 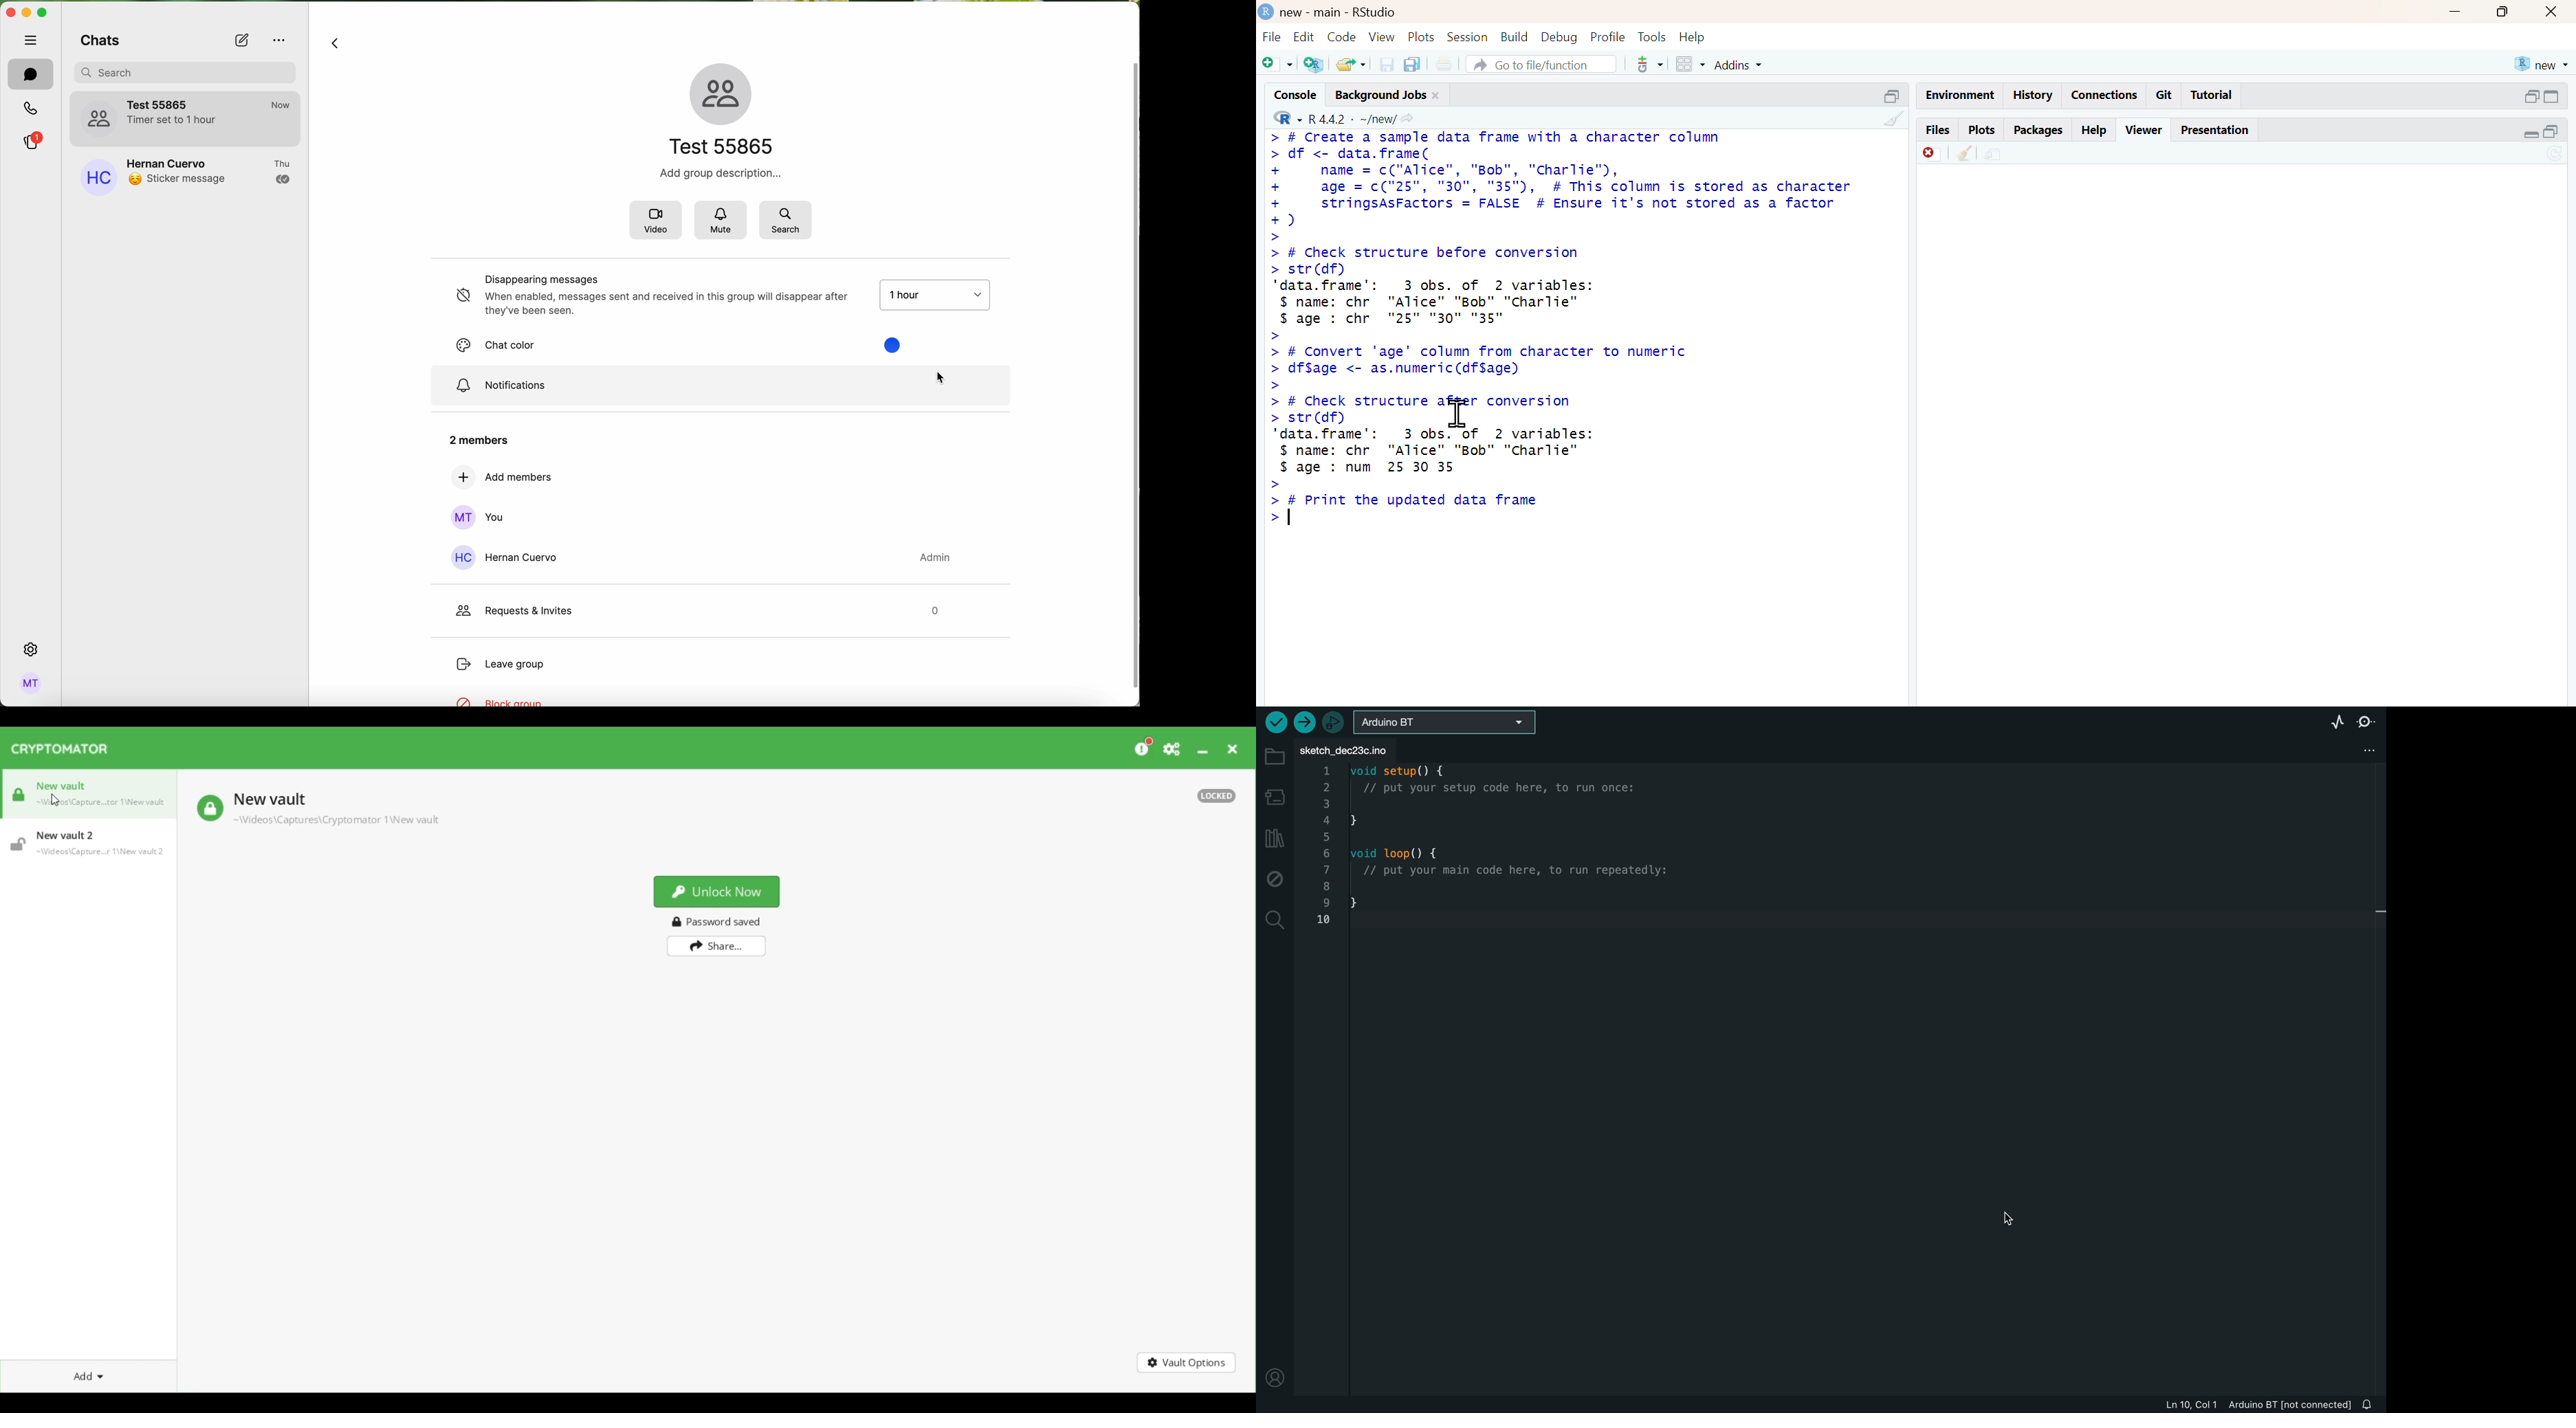 I want to click on > # Create a sample data frame with a character column
> df <- data.frame(
+ name = c("Alice", "Bob", "cCharlie"),
+ age = c("25", "30", "35"), # This column is stored as character
+ stringsAsFactors = FALSE # Ensure it's not stored as a factor
+)
>
> # Check structure before conversion
> str(df)
‘data. frame’: 3 obs. of 2 variables:
$ name: chr "Alice" "Bob" "Charlie"
$ age : chr "25" "30" "35"
>
> # Convert 'age' column from character to numeric
> df$age <- as.numeric(df$age)
>, so click(x=1561, y=259).